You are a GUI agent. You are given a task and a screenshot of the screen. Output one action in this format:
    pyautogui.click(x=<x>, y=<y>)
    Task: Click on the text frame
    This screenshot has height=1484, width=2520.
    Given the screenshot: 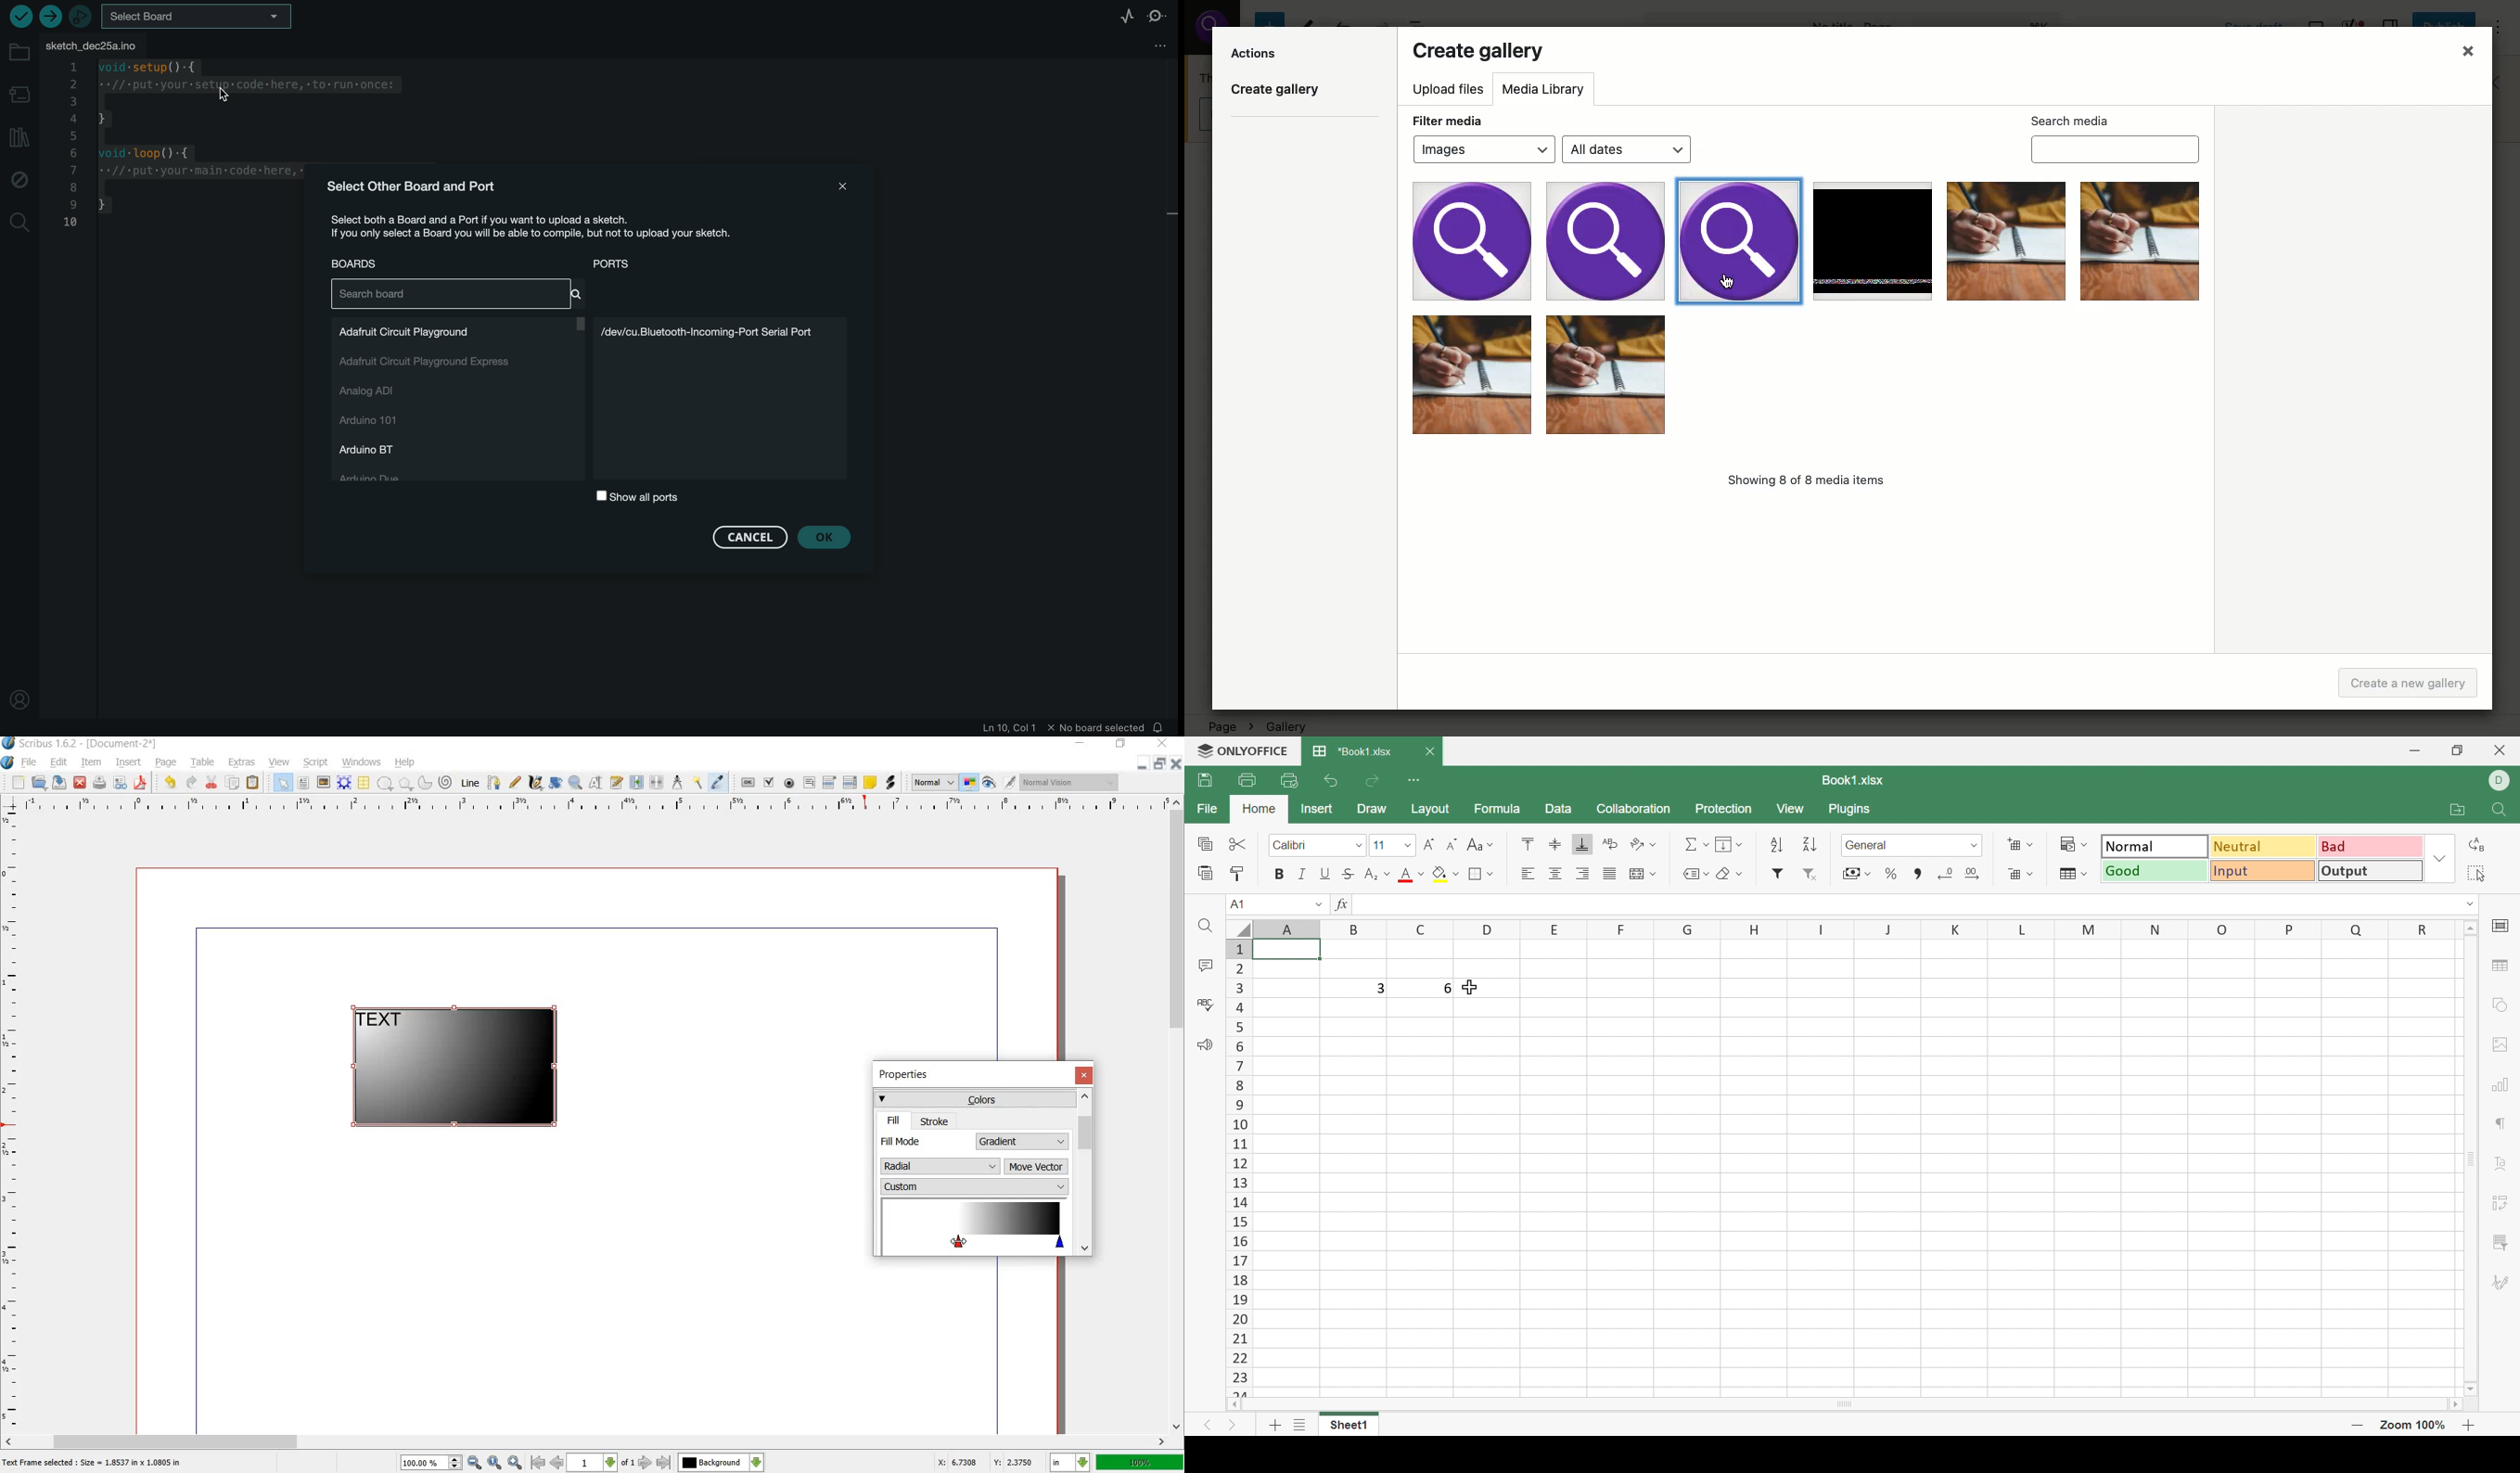 What is the action you would take?
    pyautogui.click(x=303, y=783)
    